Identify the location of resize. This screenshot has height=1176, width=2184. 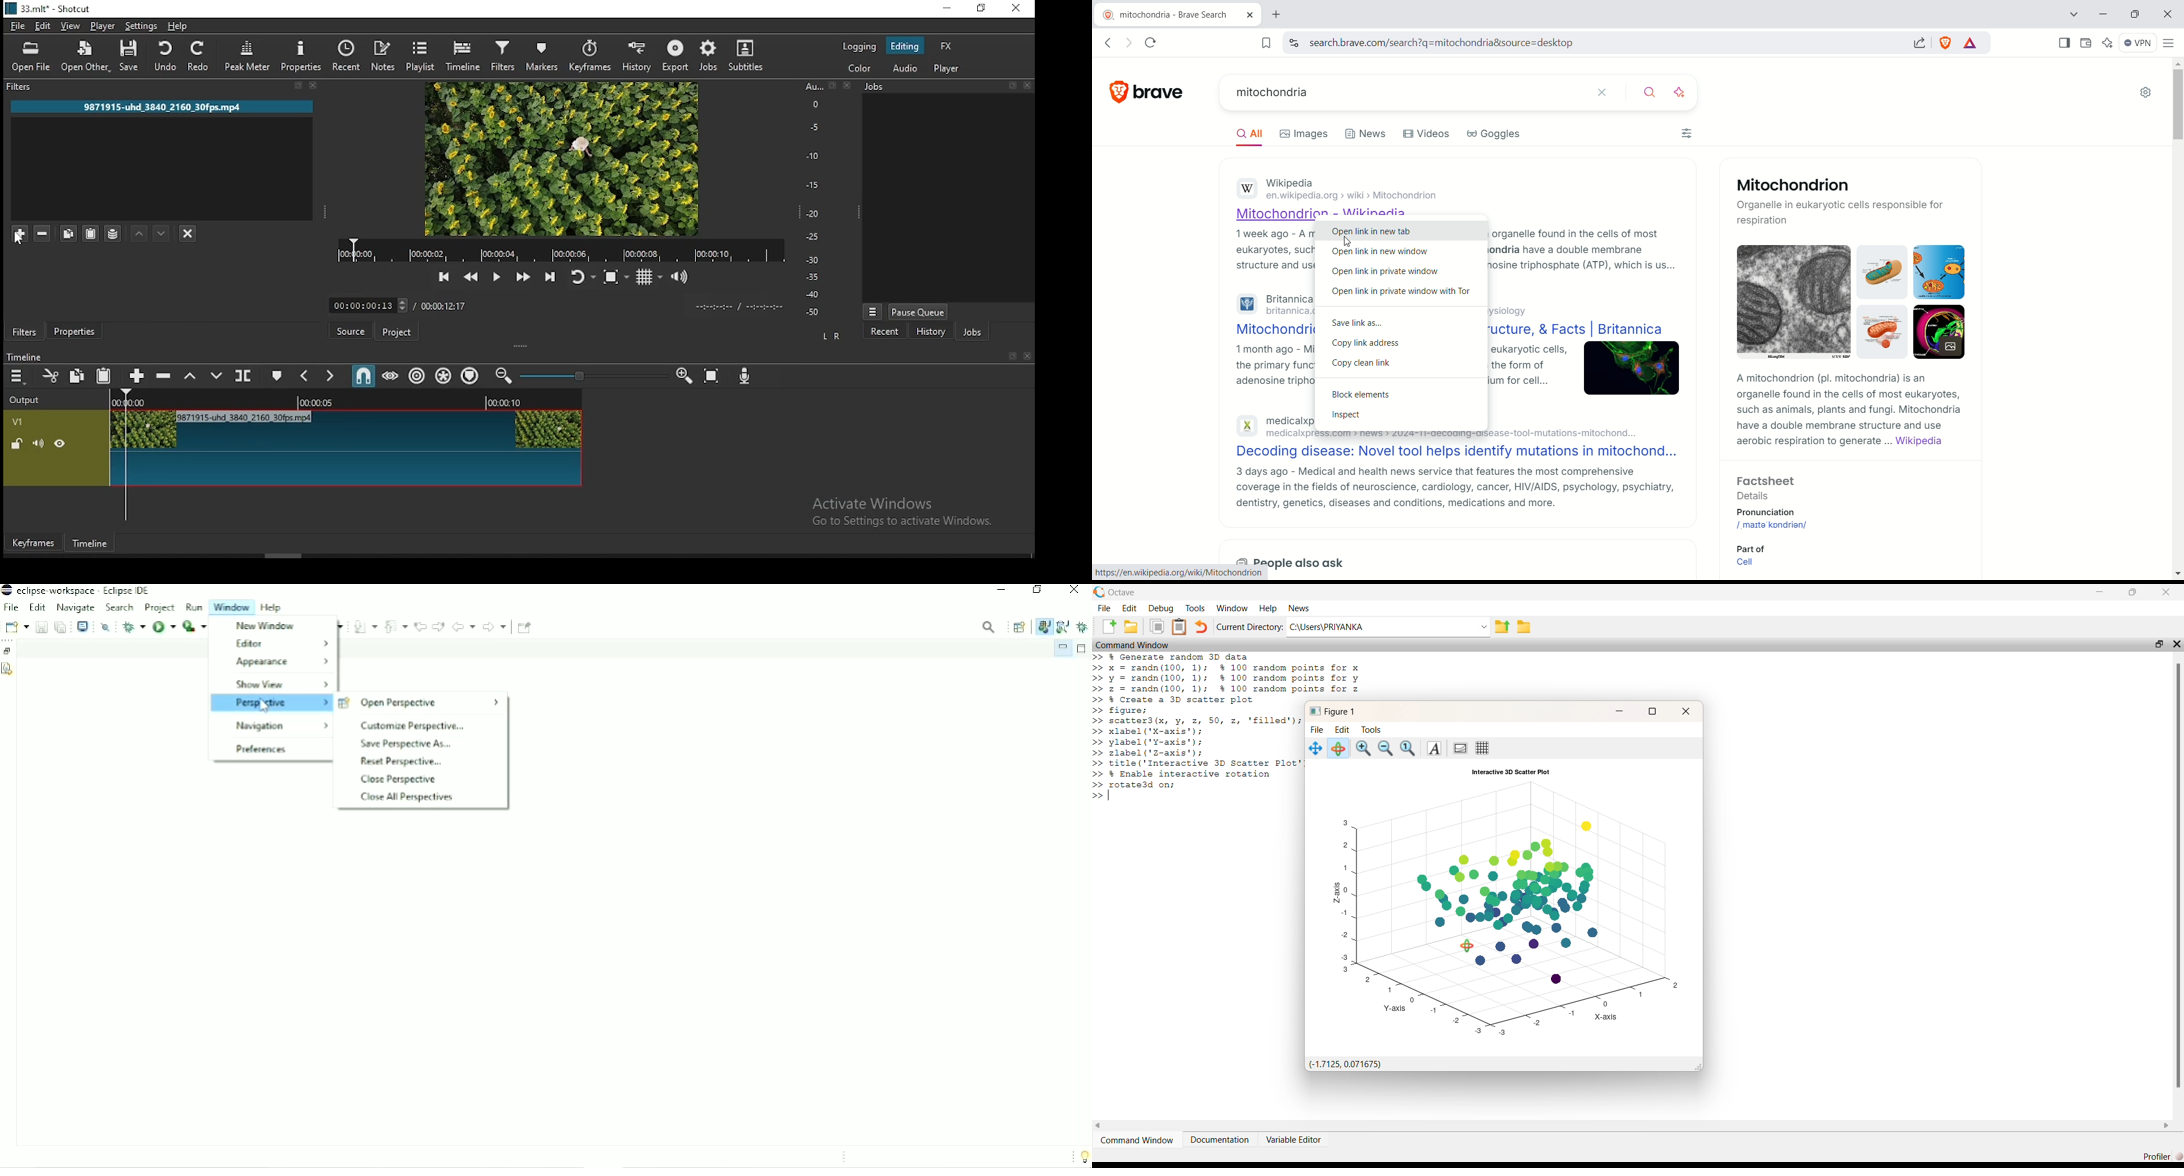
(2132, 592).